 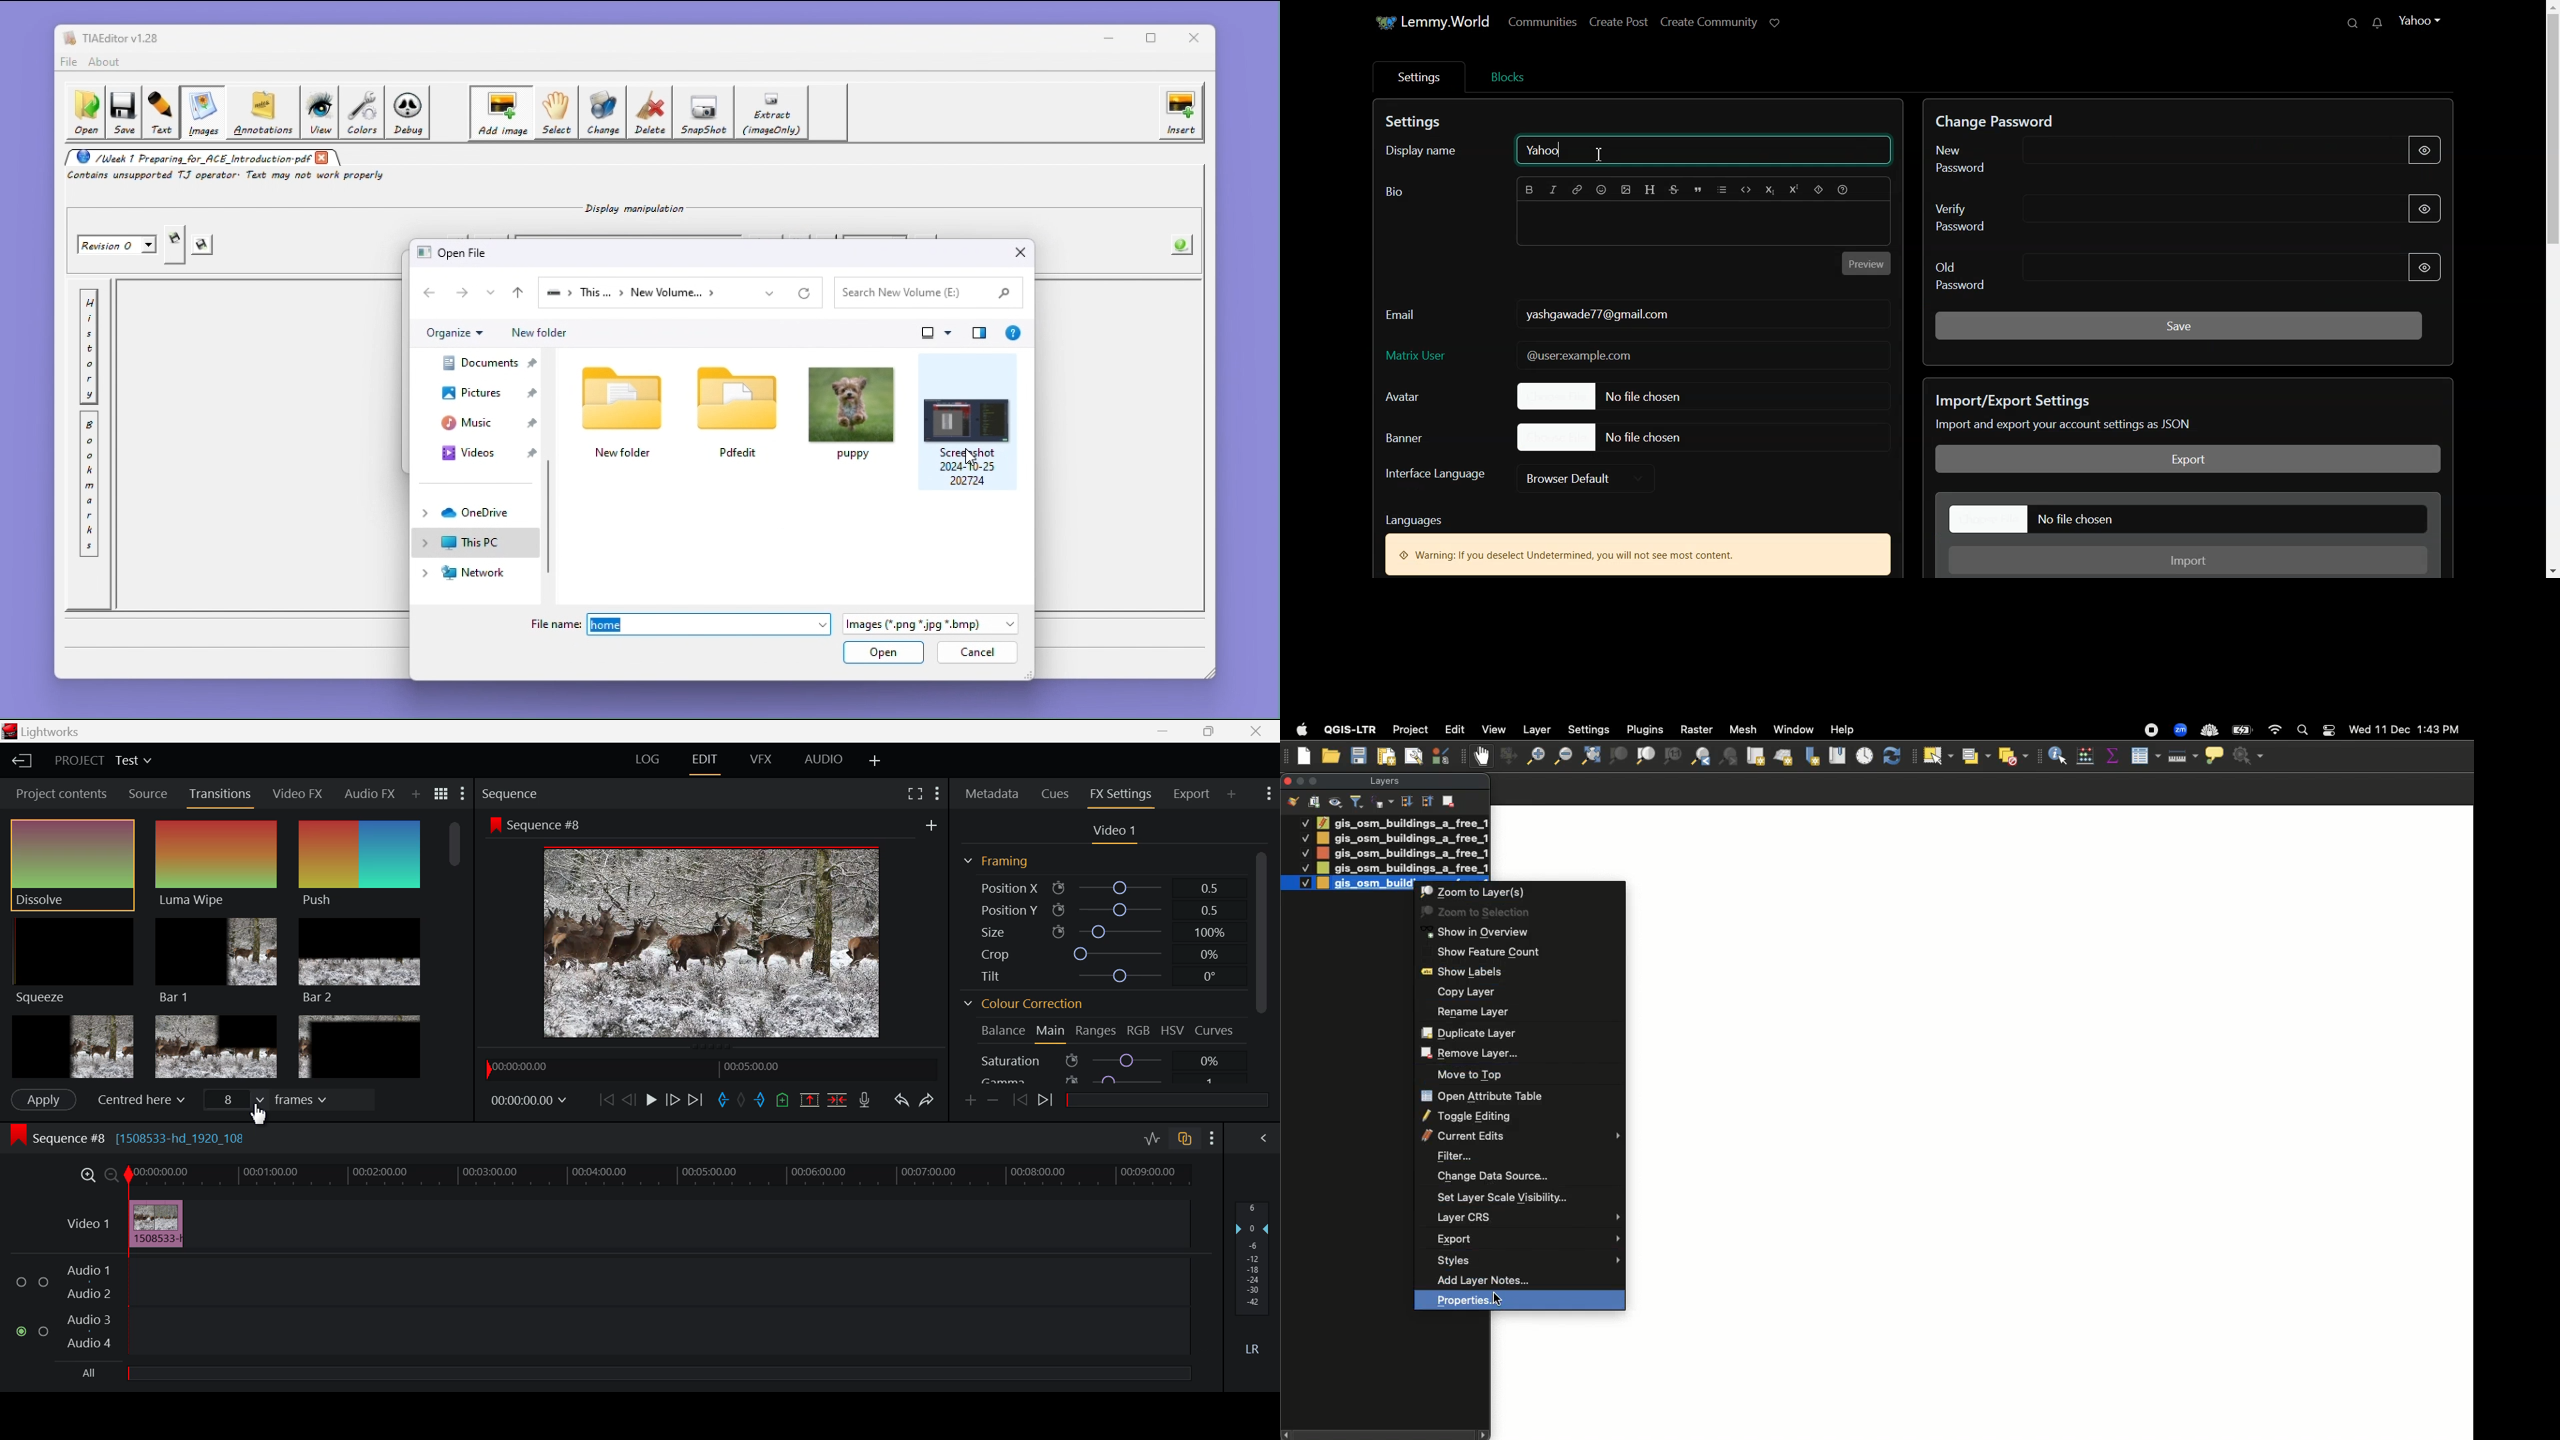 What do you see at coordinates (901, 1100) in the screenshot?
I see `Undo` at bounding box center [901, 1100].